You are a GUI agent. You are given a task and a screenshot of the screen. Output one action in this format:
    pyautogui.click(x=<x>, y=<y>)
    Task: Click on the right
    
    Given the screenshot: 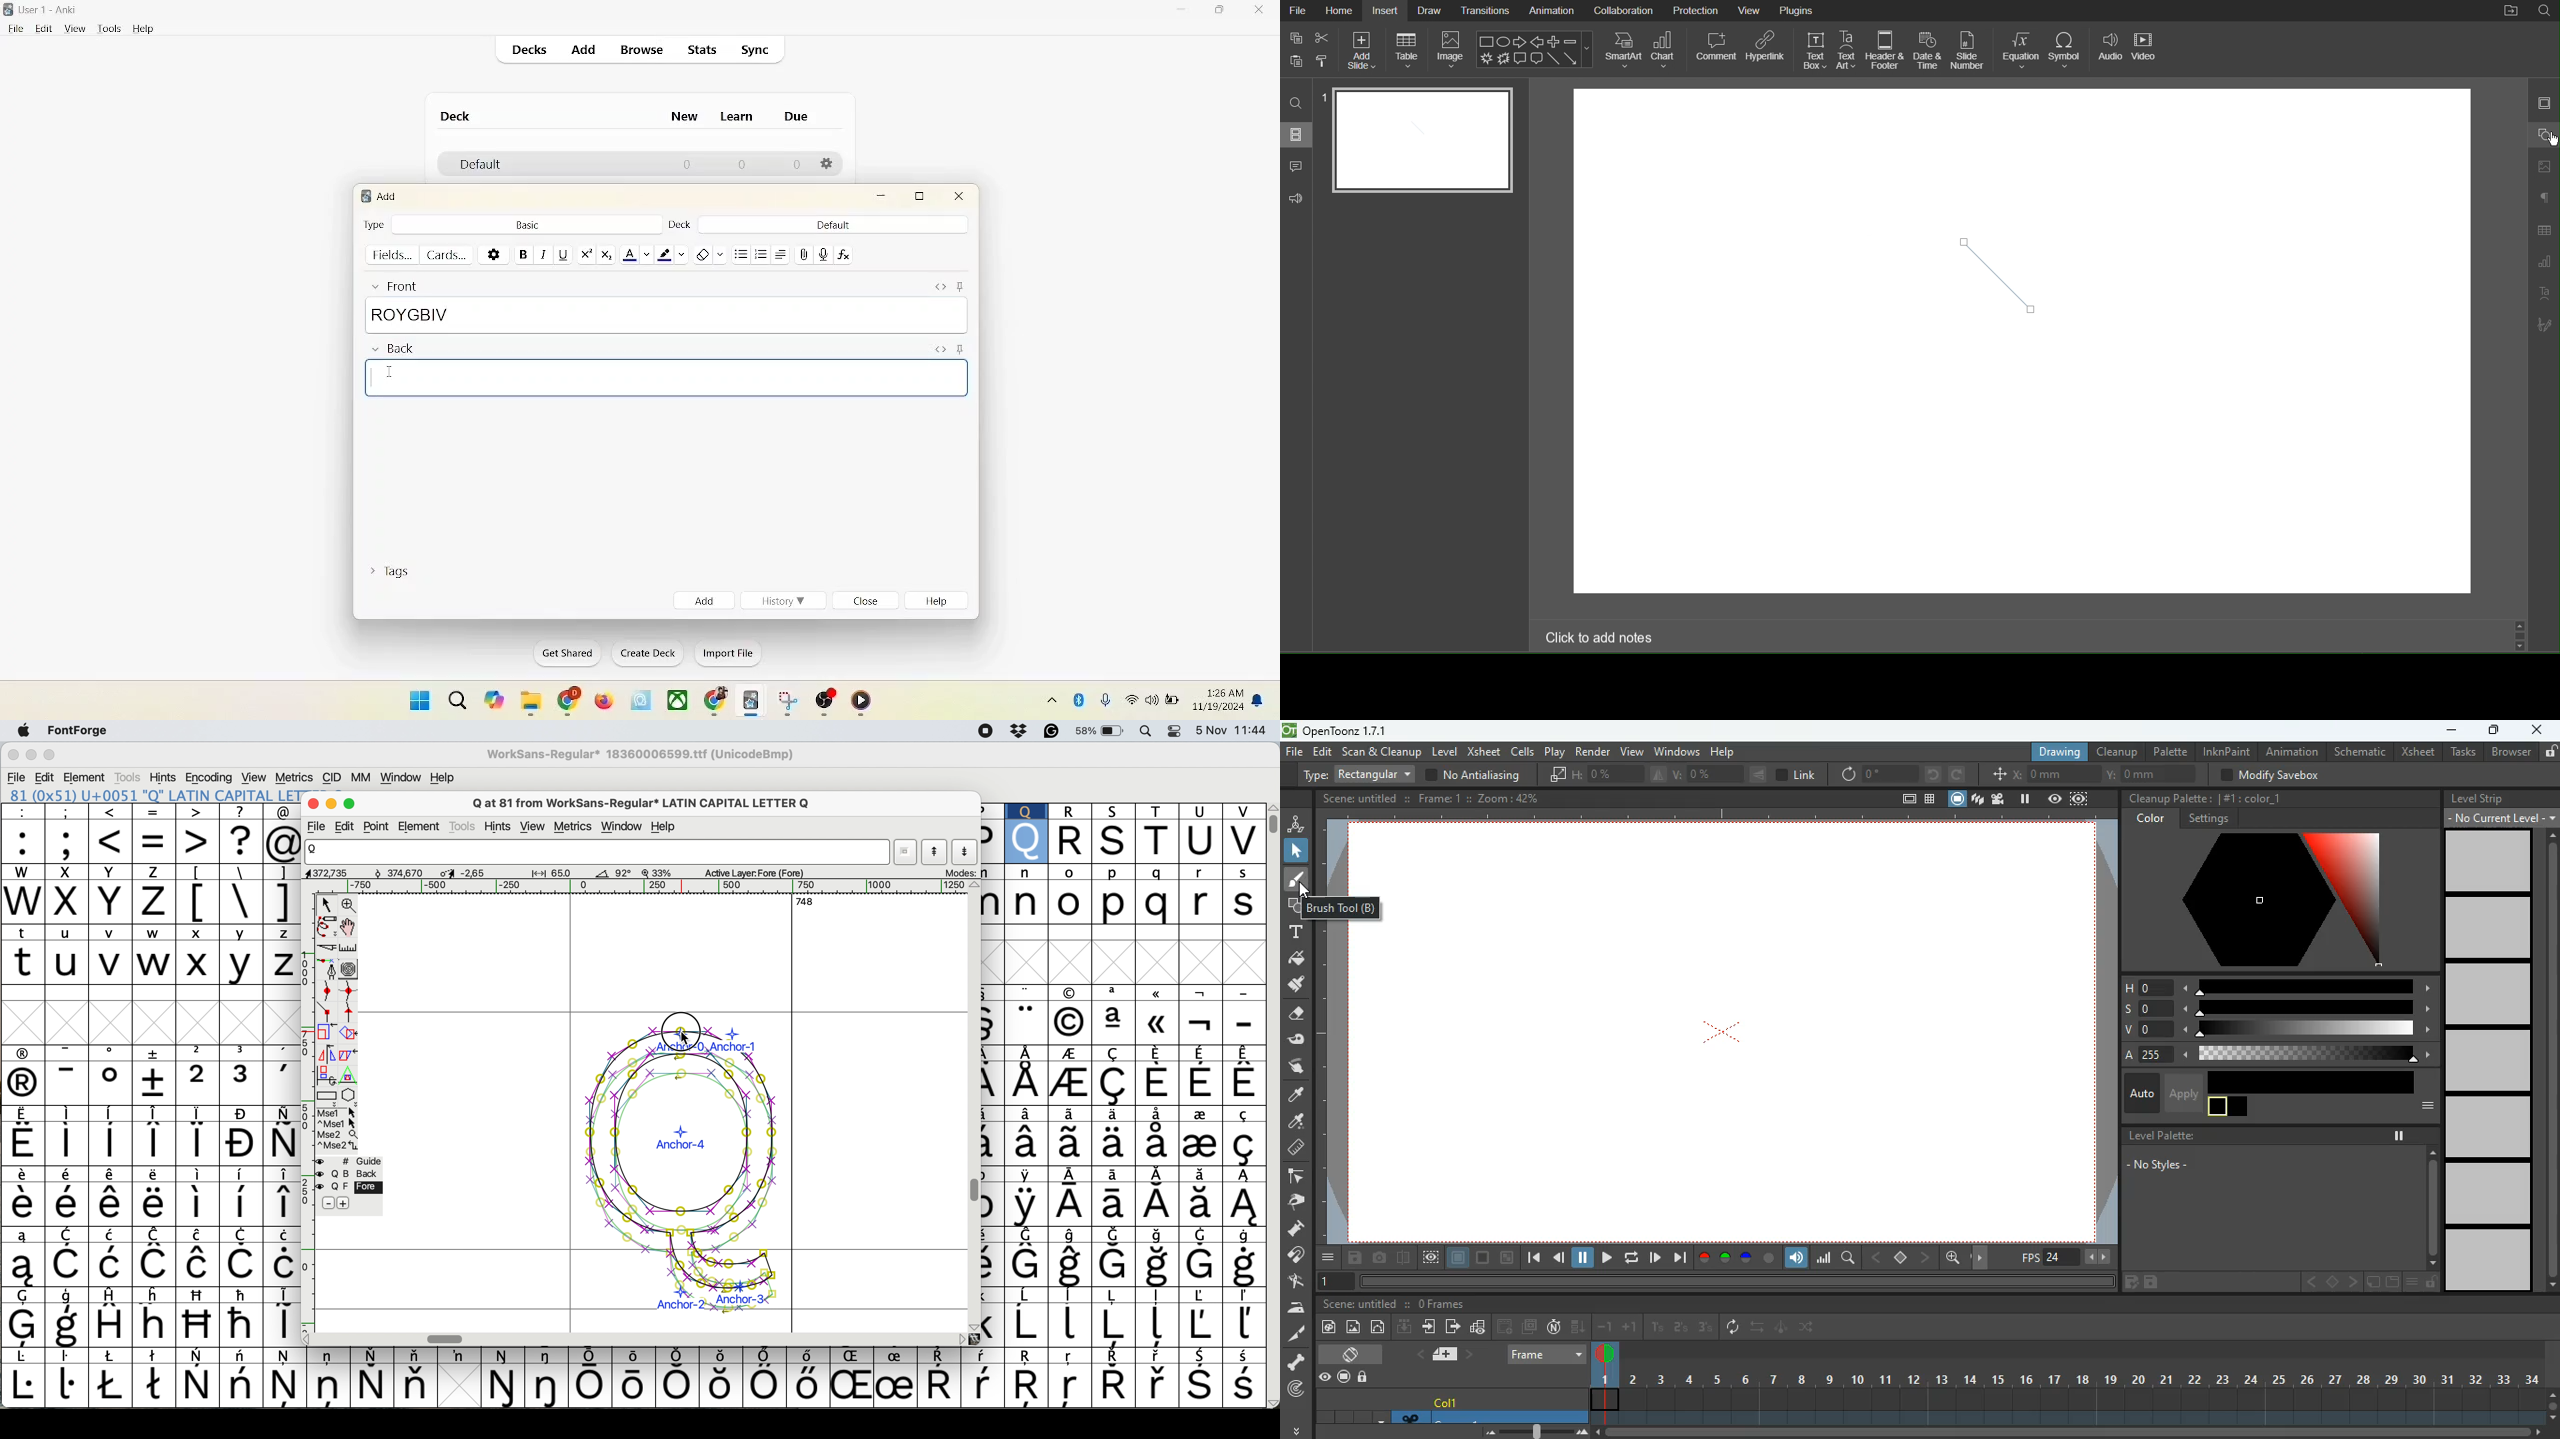 What is the action you would take?
    pyautogui.click(x=2352, y=1283)
    